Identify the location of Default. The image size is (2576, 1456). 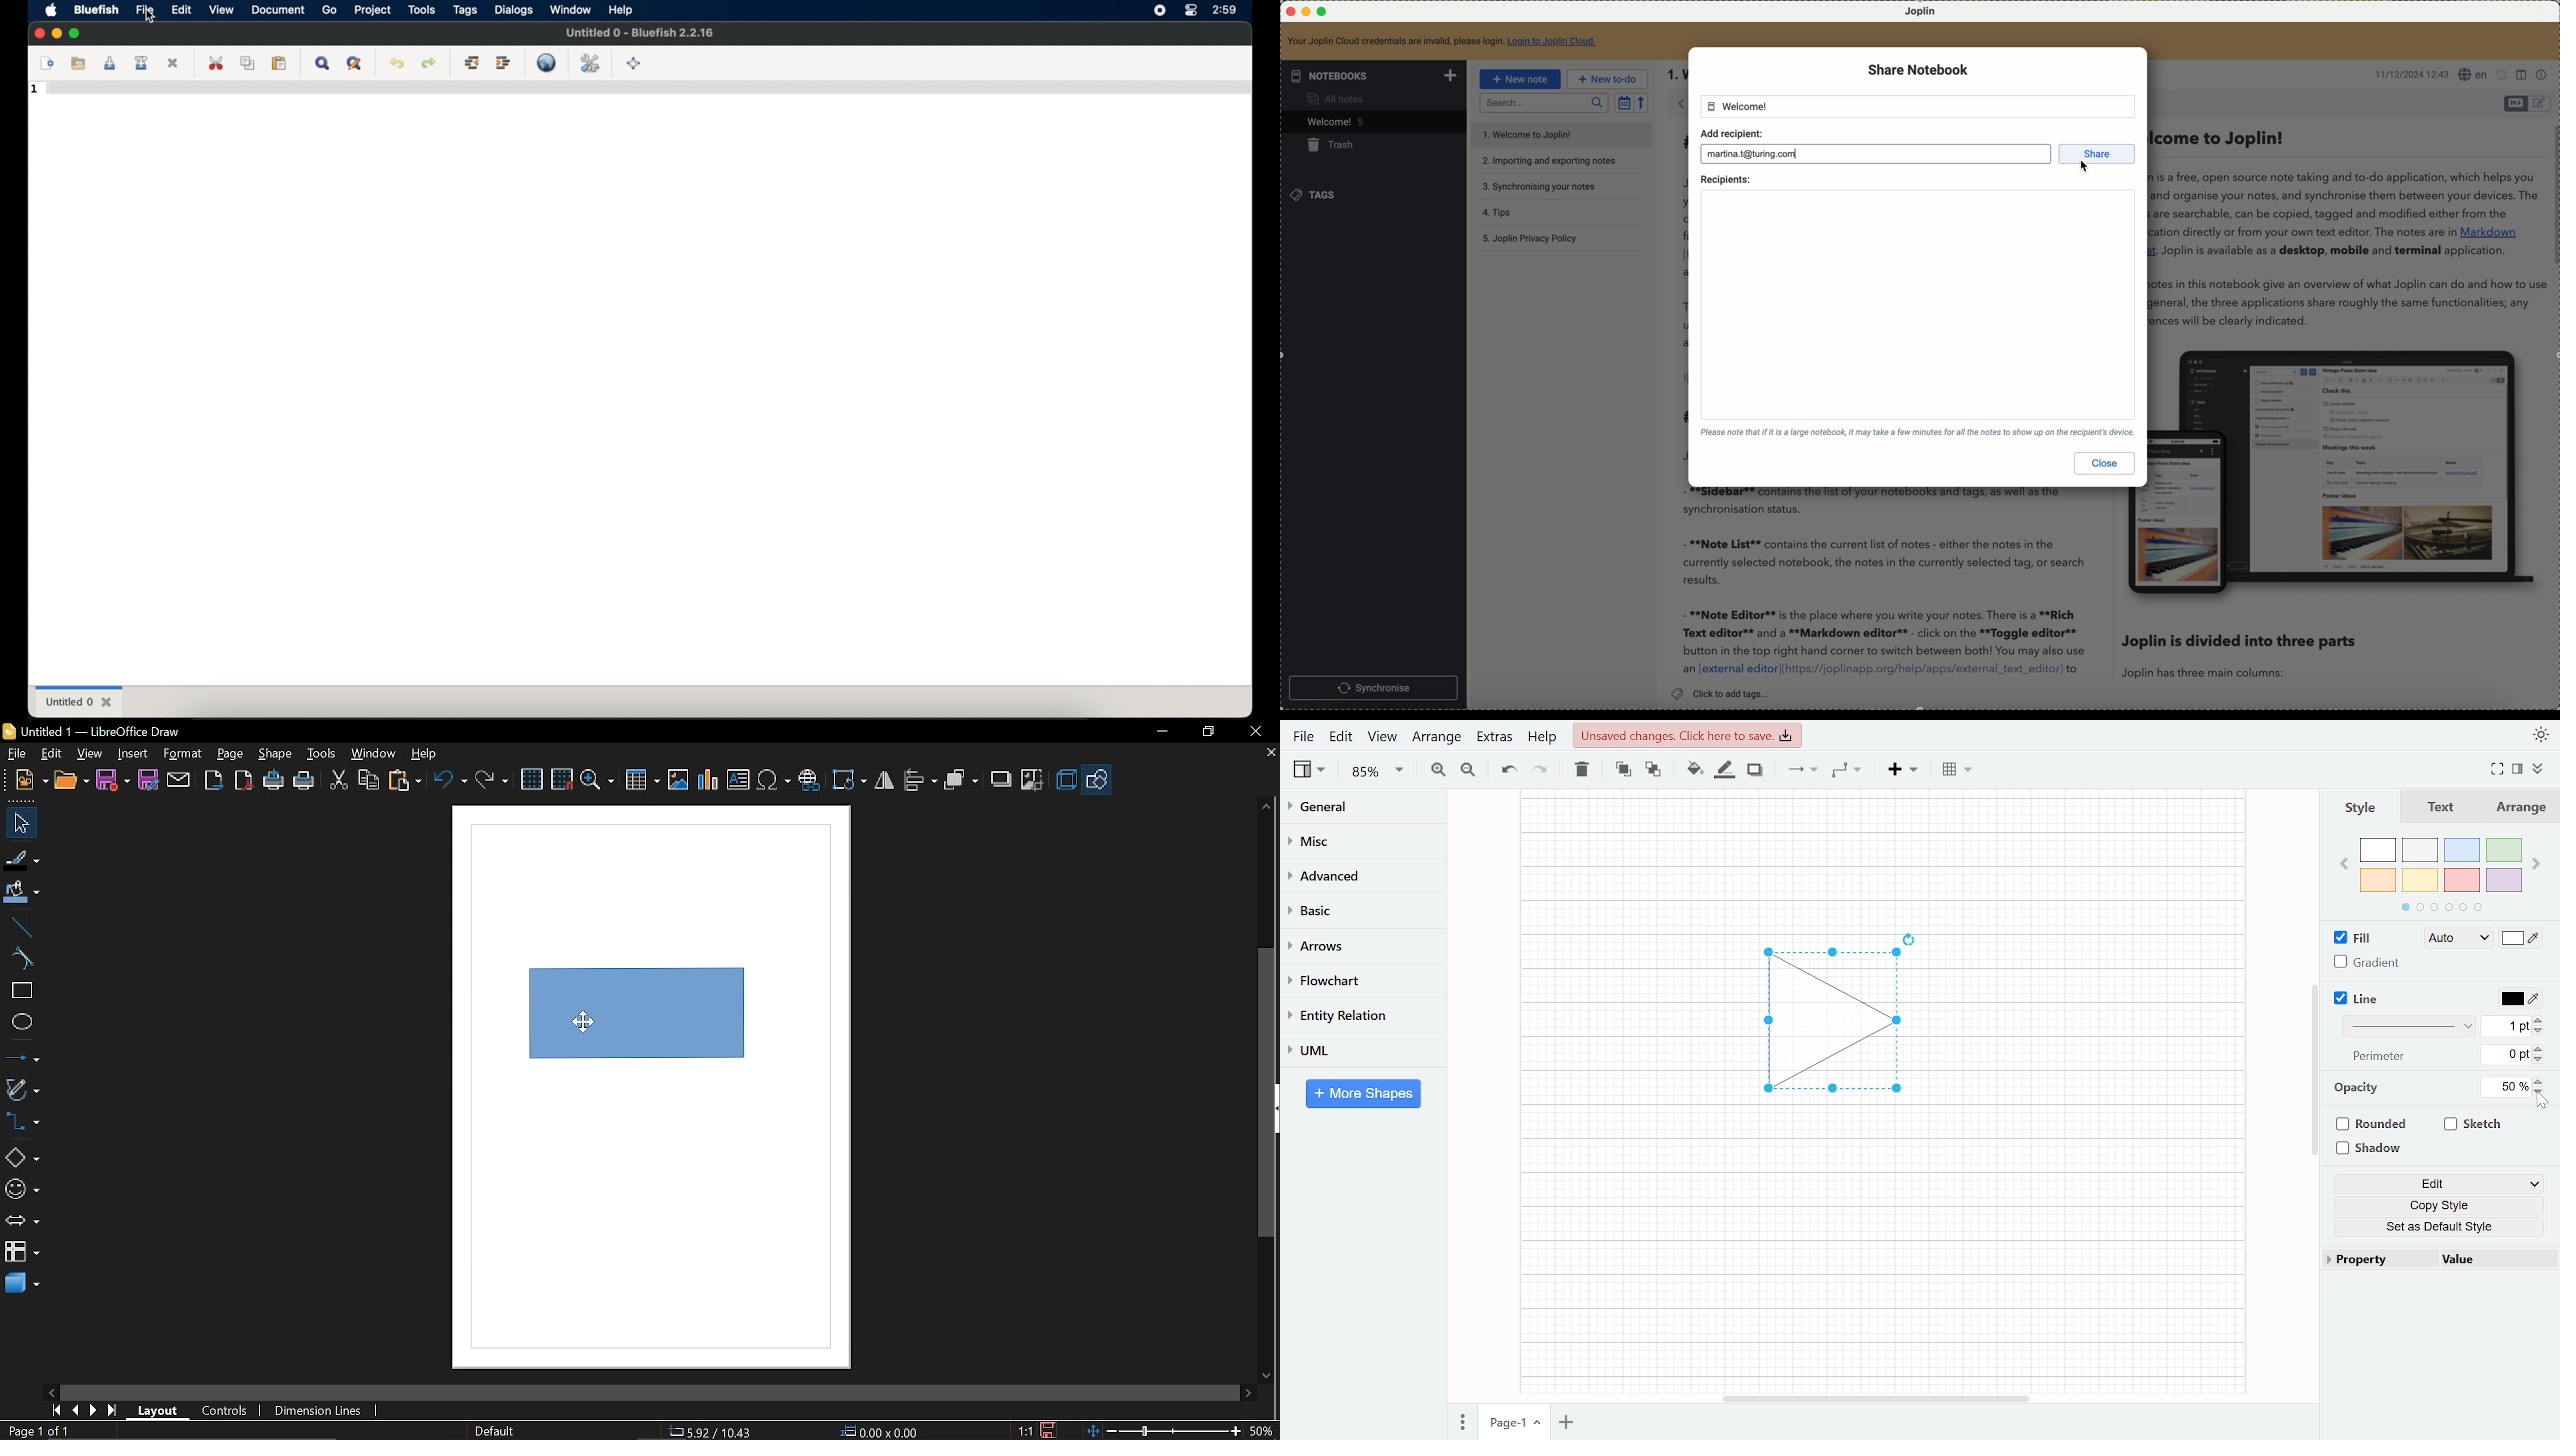
(492, 1430).